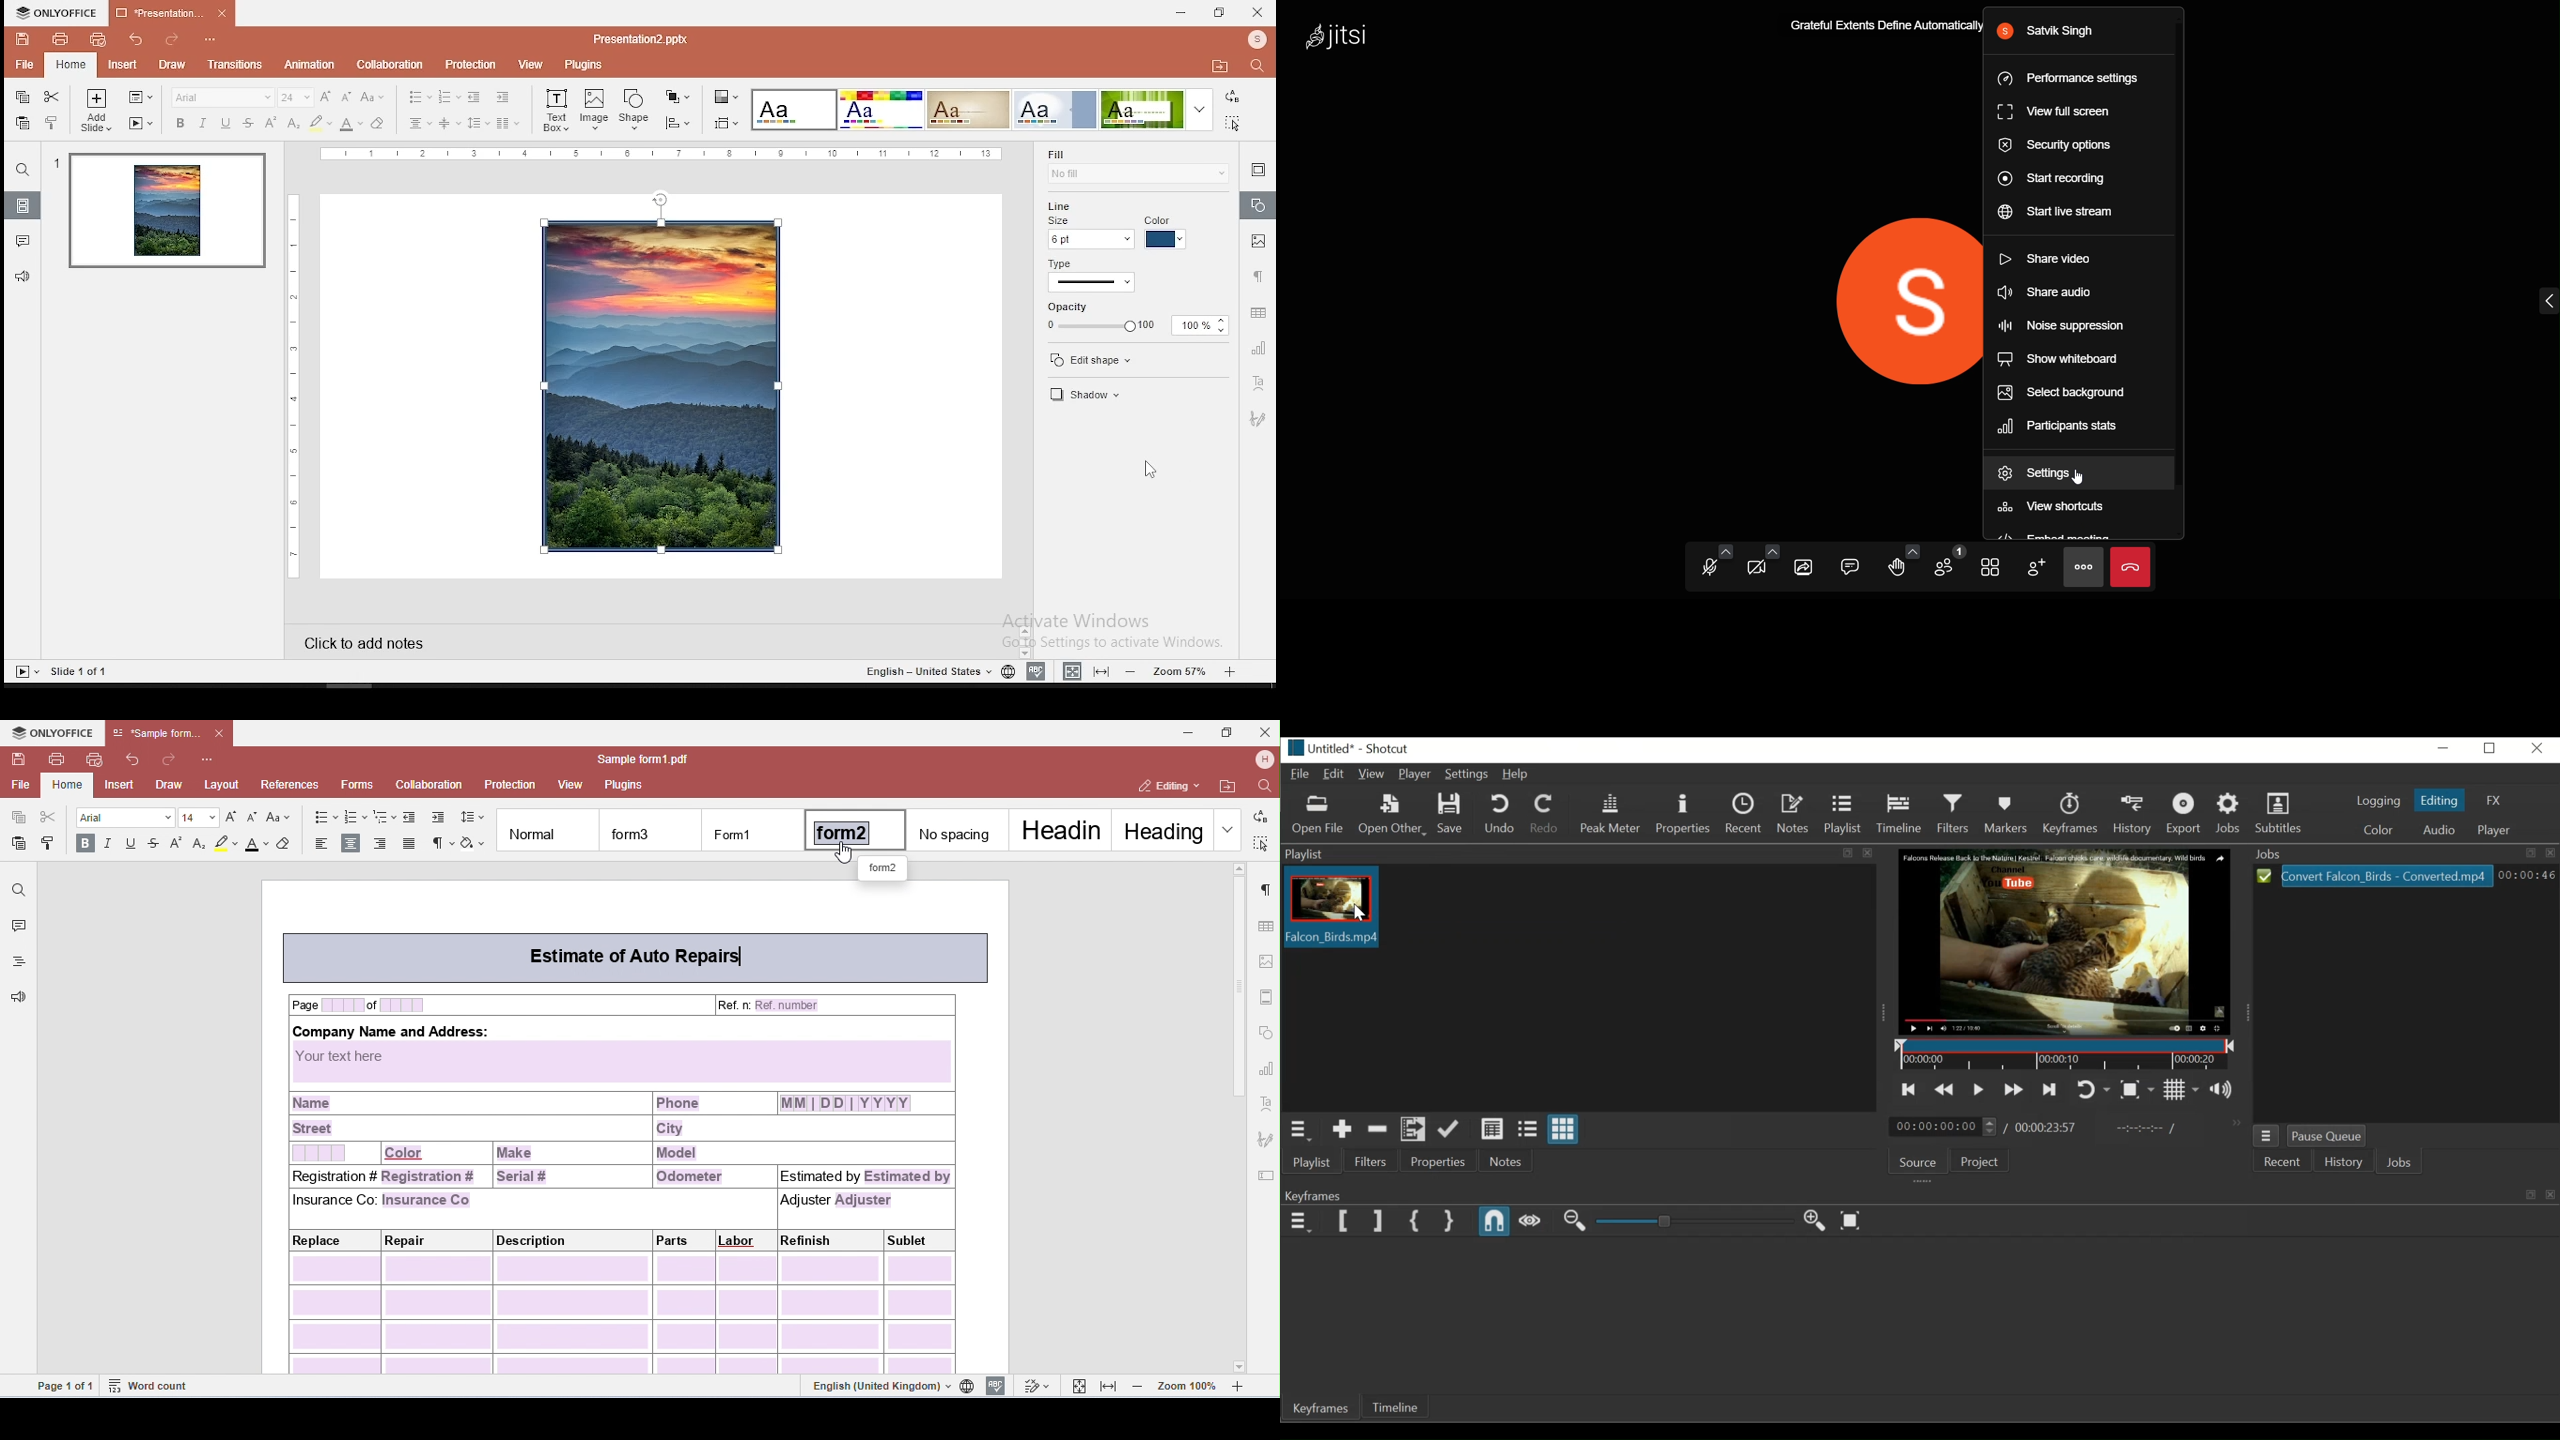 Image resolution: width=2576 pixels, height=1456 pixels. Describe the element at coordinates (449, 123) in the screenshot. I see `vertical alignment` at that location.